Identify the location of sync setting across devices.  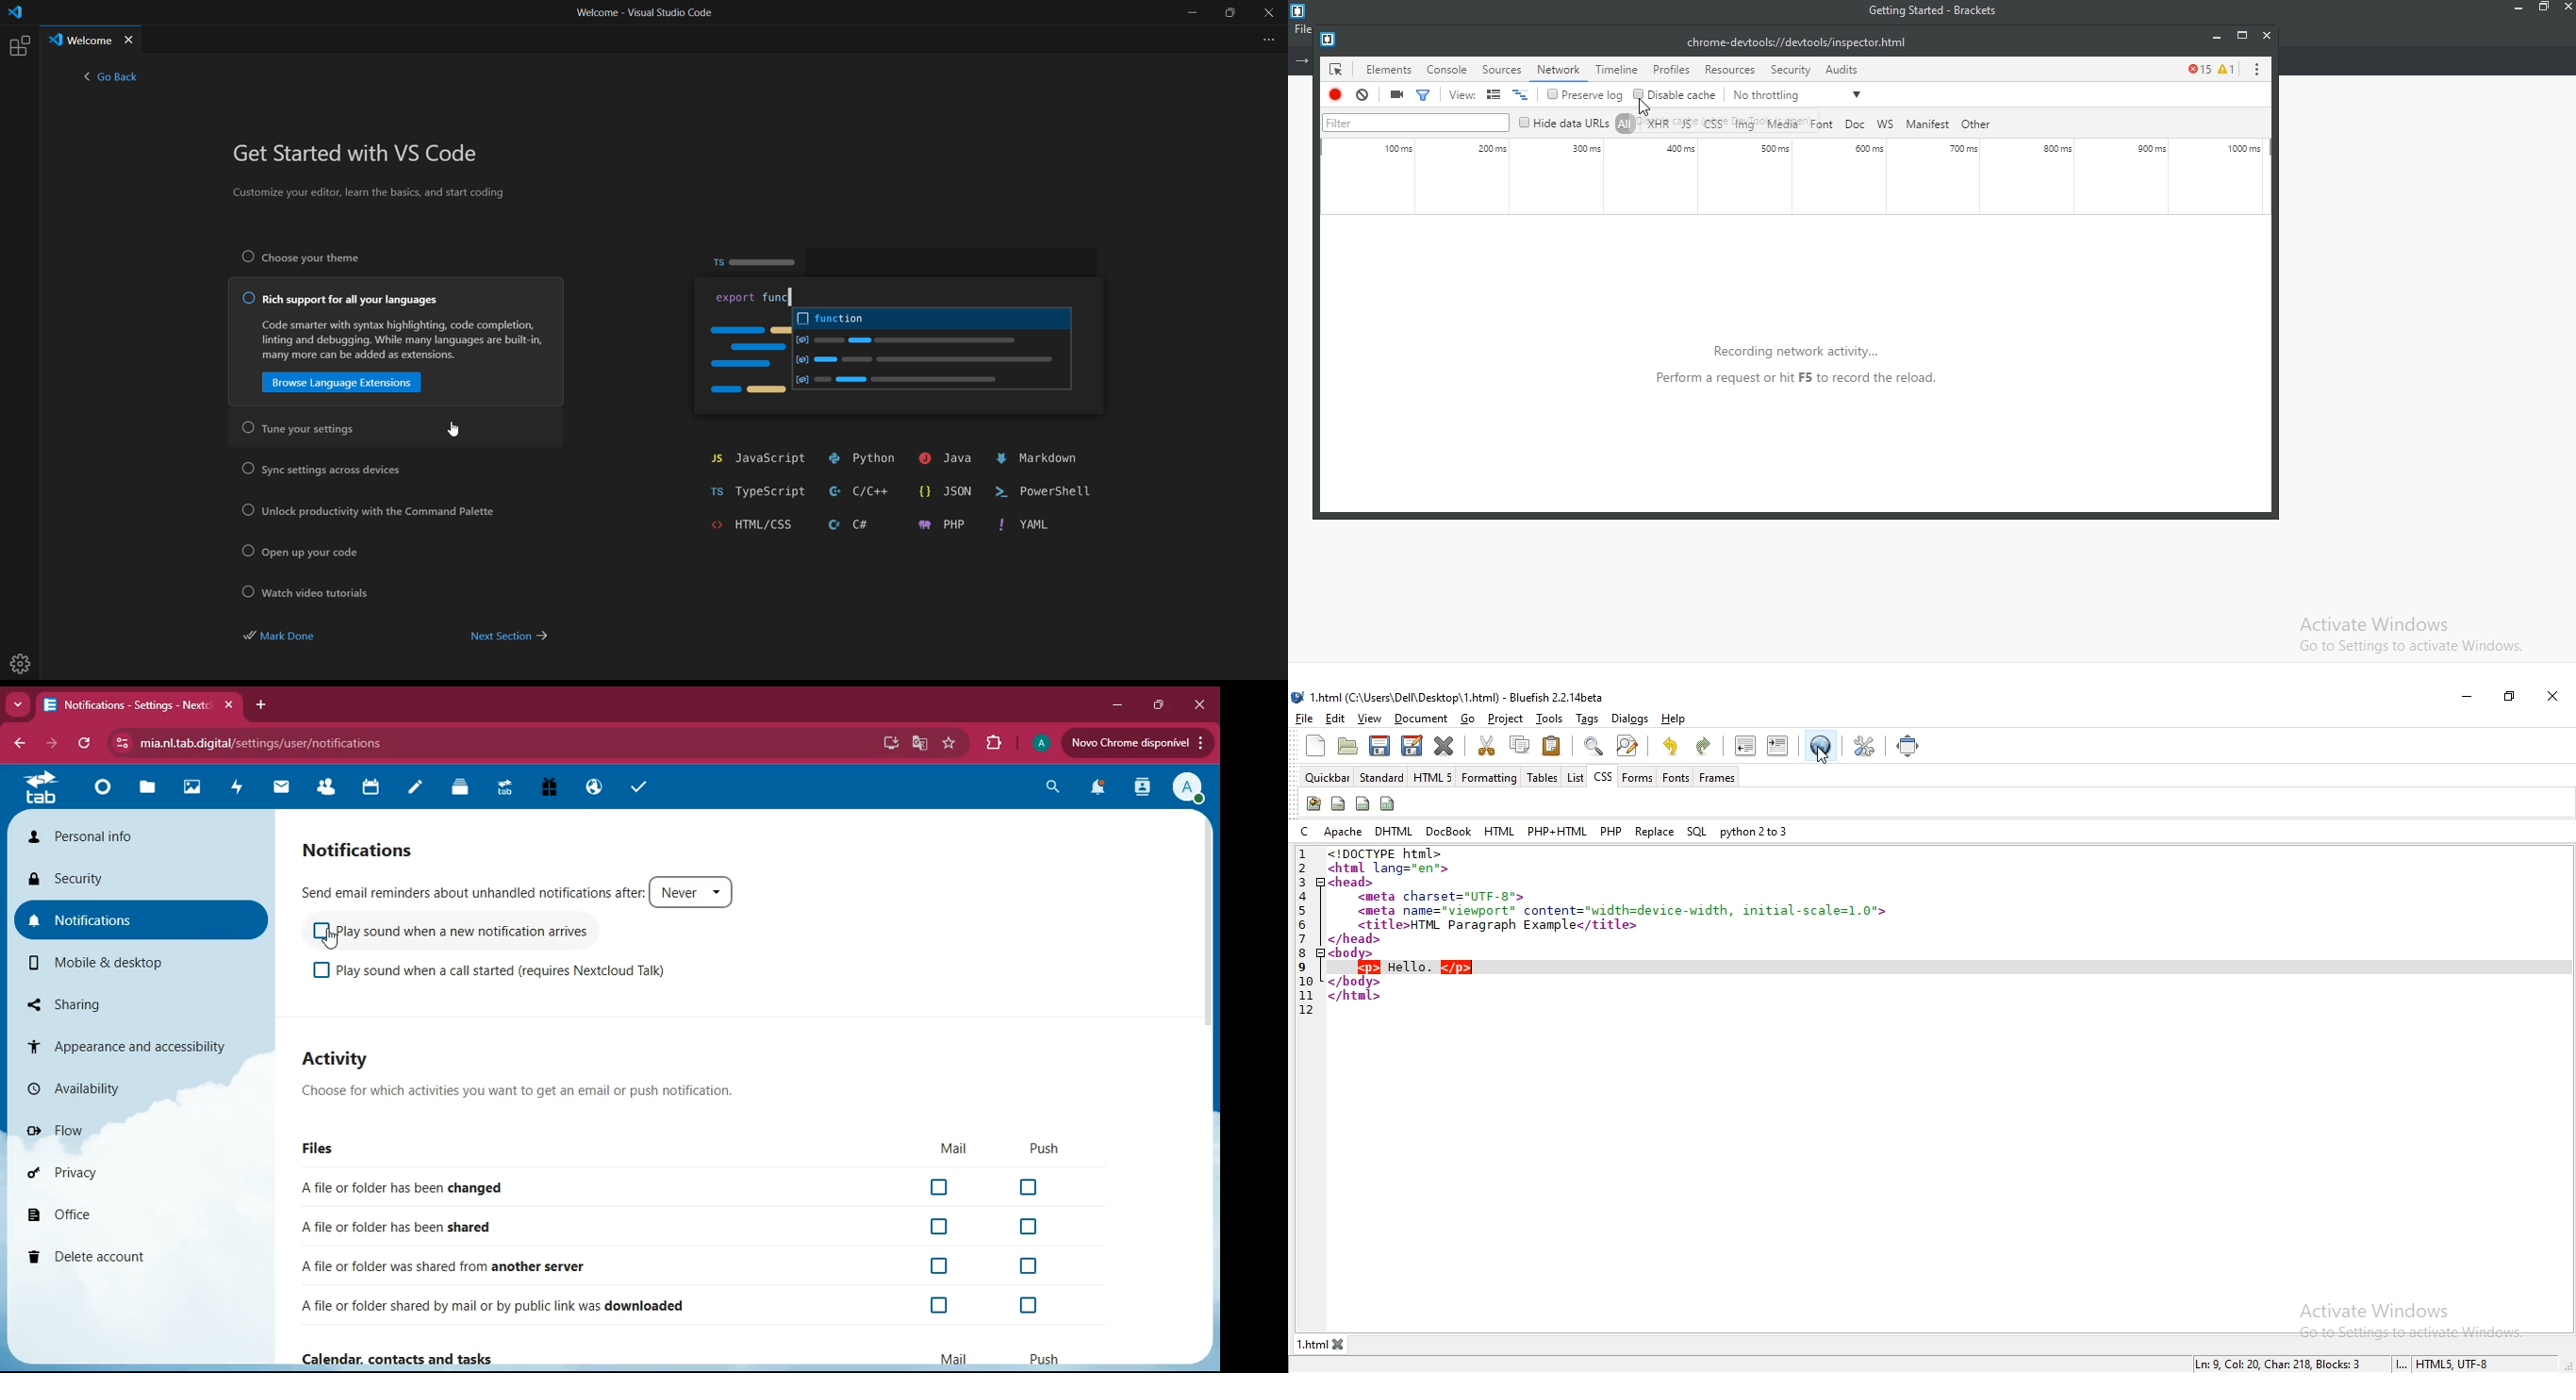
(322, 469).